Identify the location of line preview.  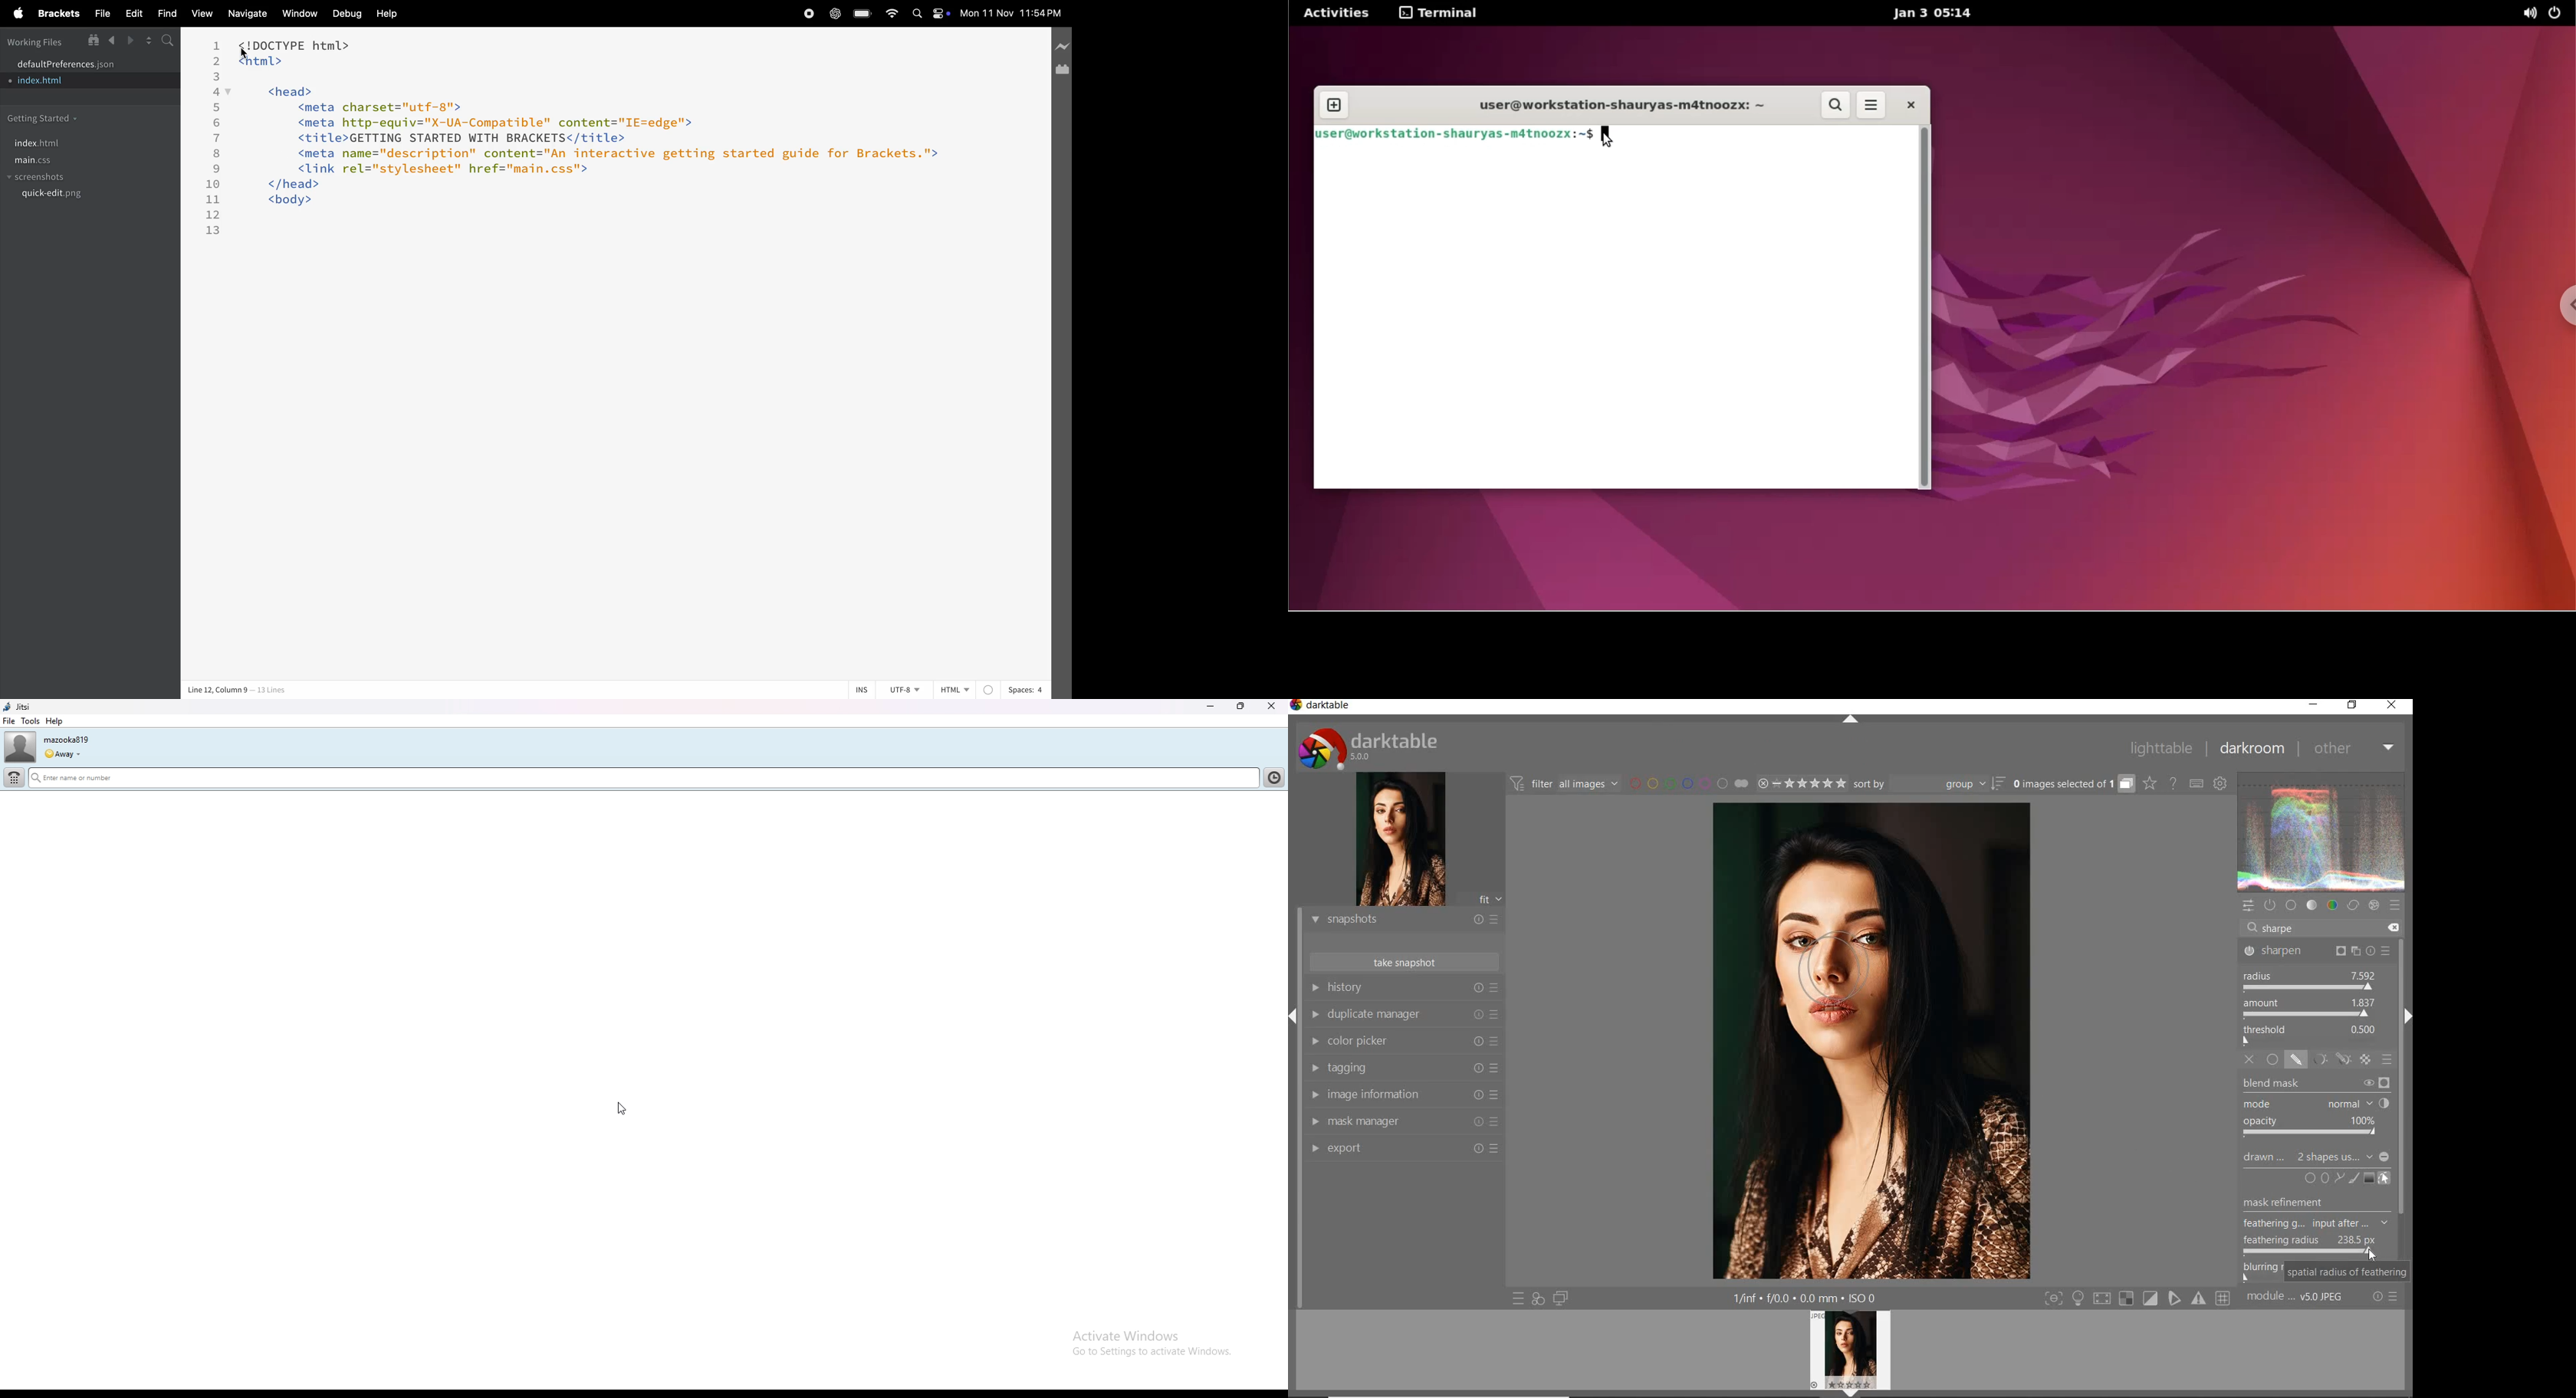
(1062, 49).